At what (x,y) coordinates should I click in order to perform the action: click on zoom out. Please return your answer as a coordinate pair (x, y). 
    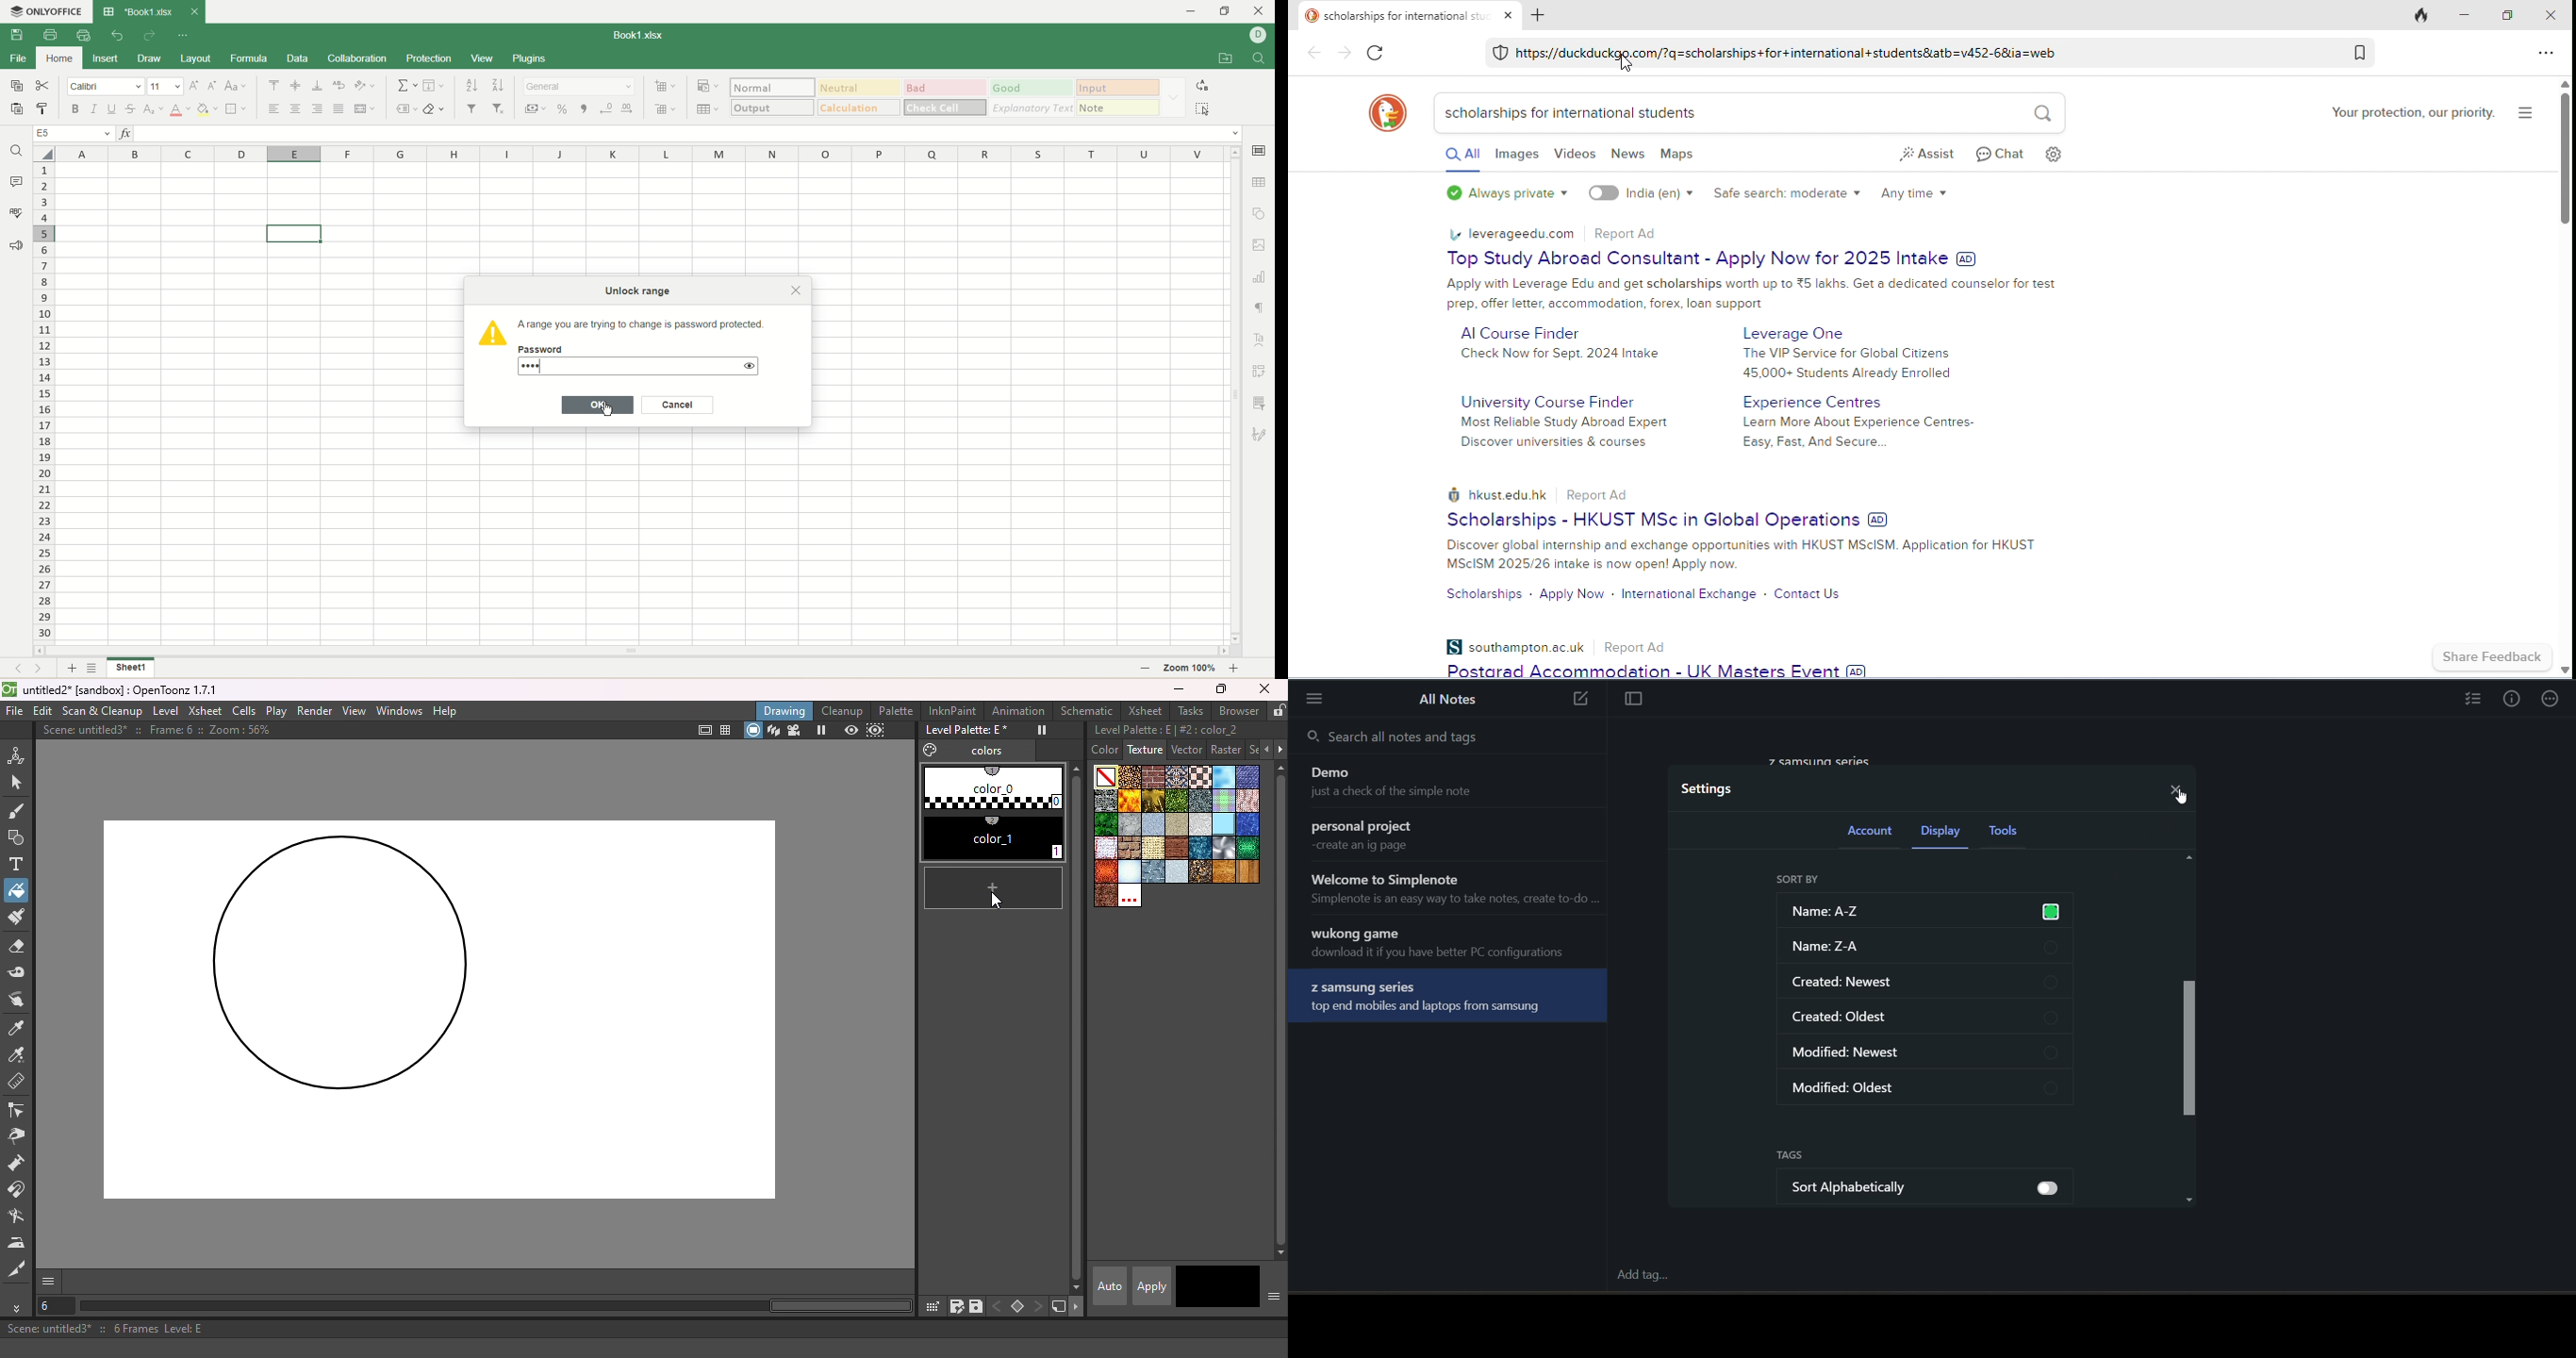
    Looking at the image, I should click on (1147, 669).